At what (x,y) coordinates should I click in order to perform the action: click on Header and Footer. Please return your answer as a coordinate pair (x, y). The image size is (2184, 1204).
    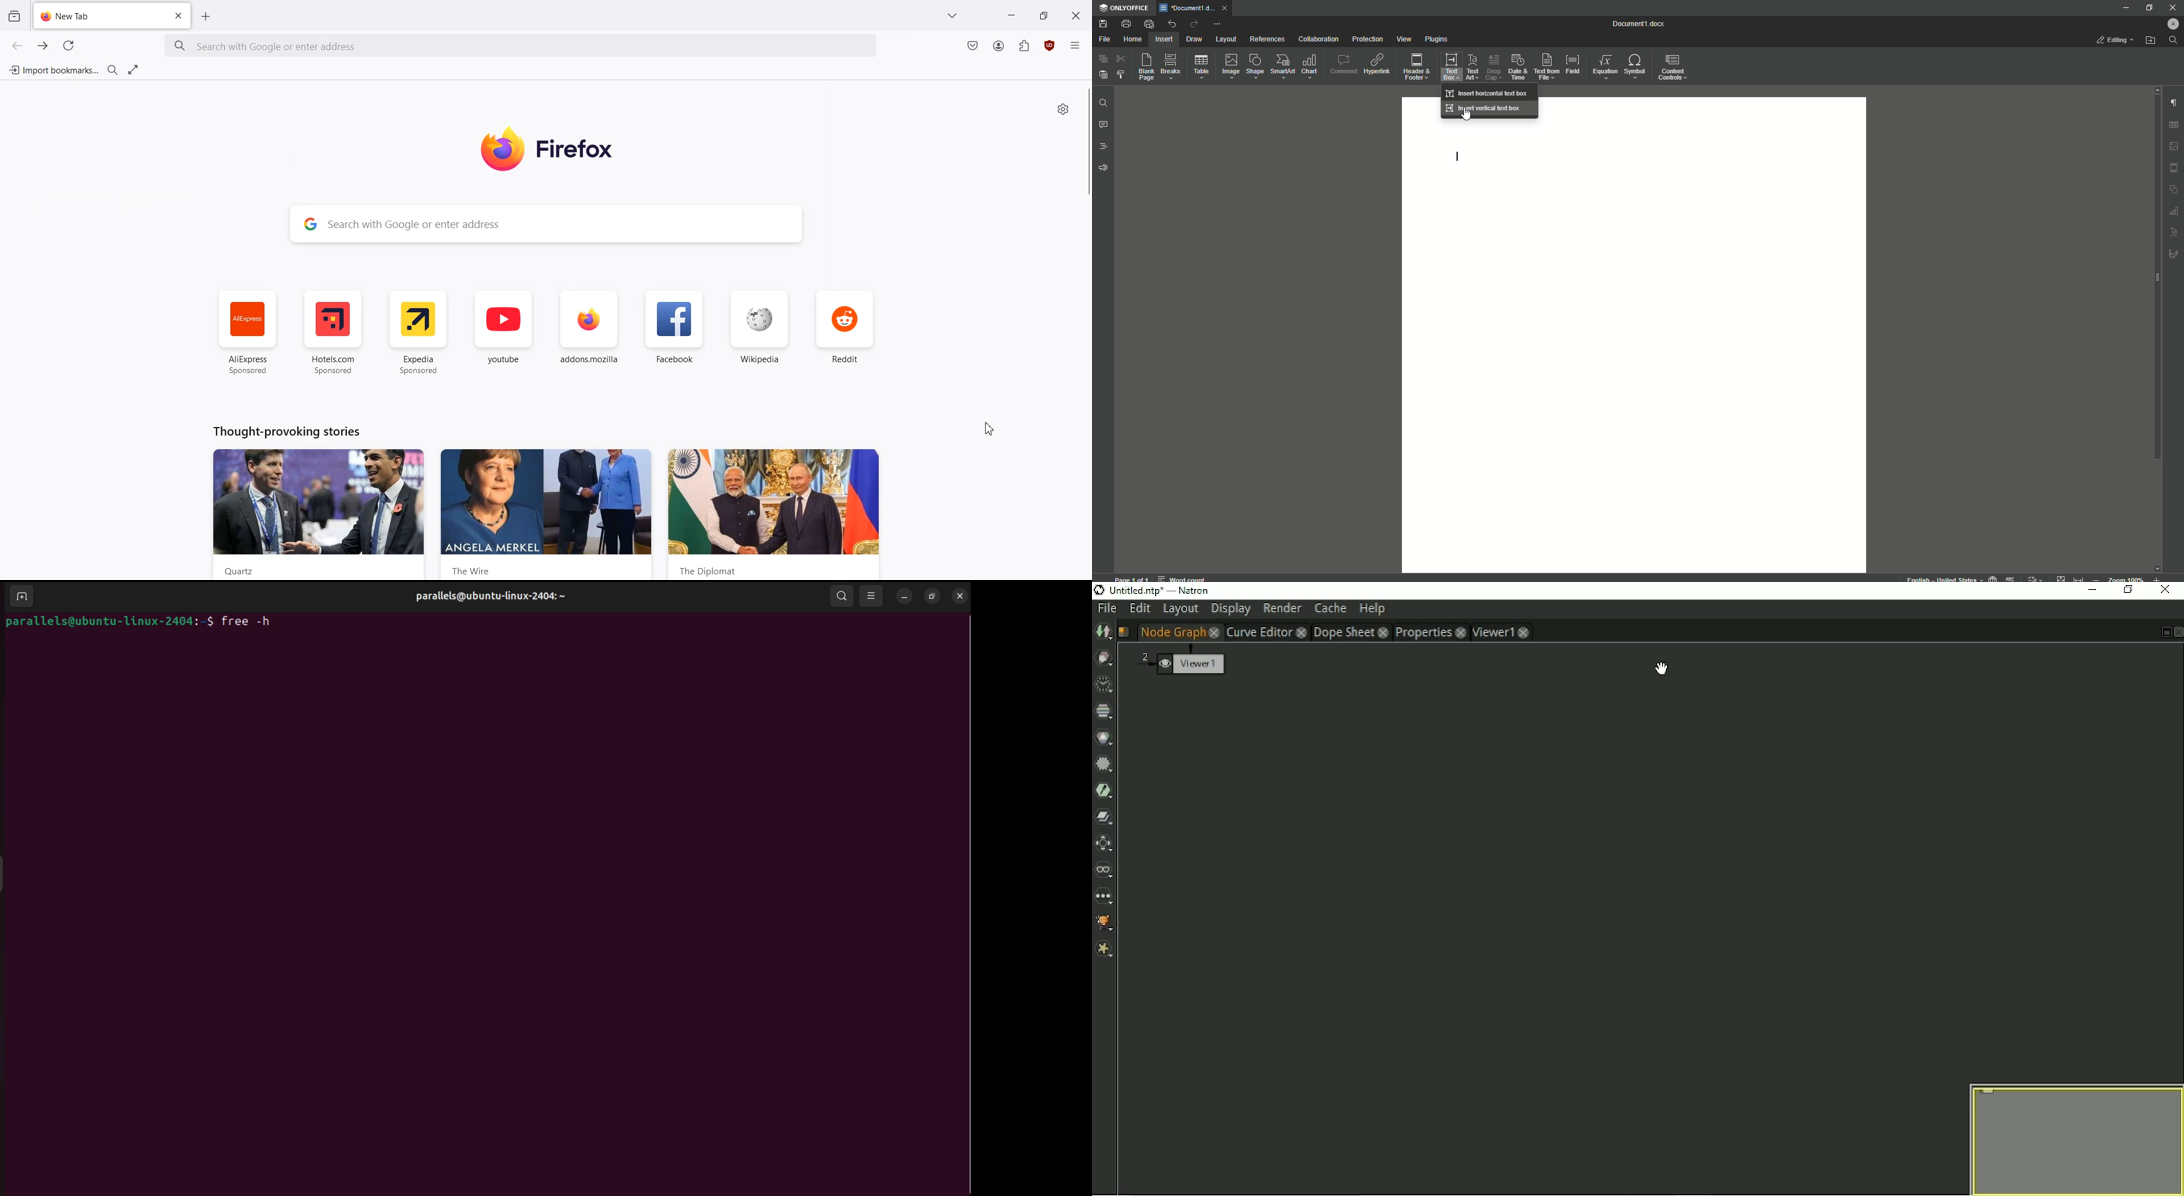
    Looking at the image, I should click on (1416, 68).